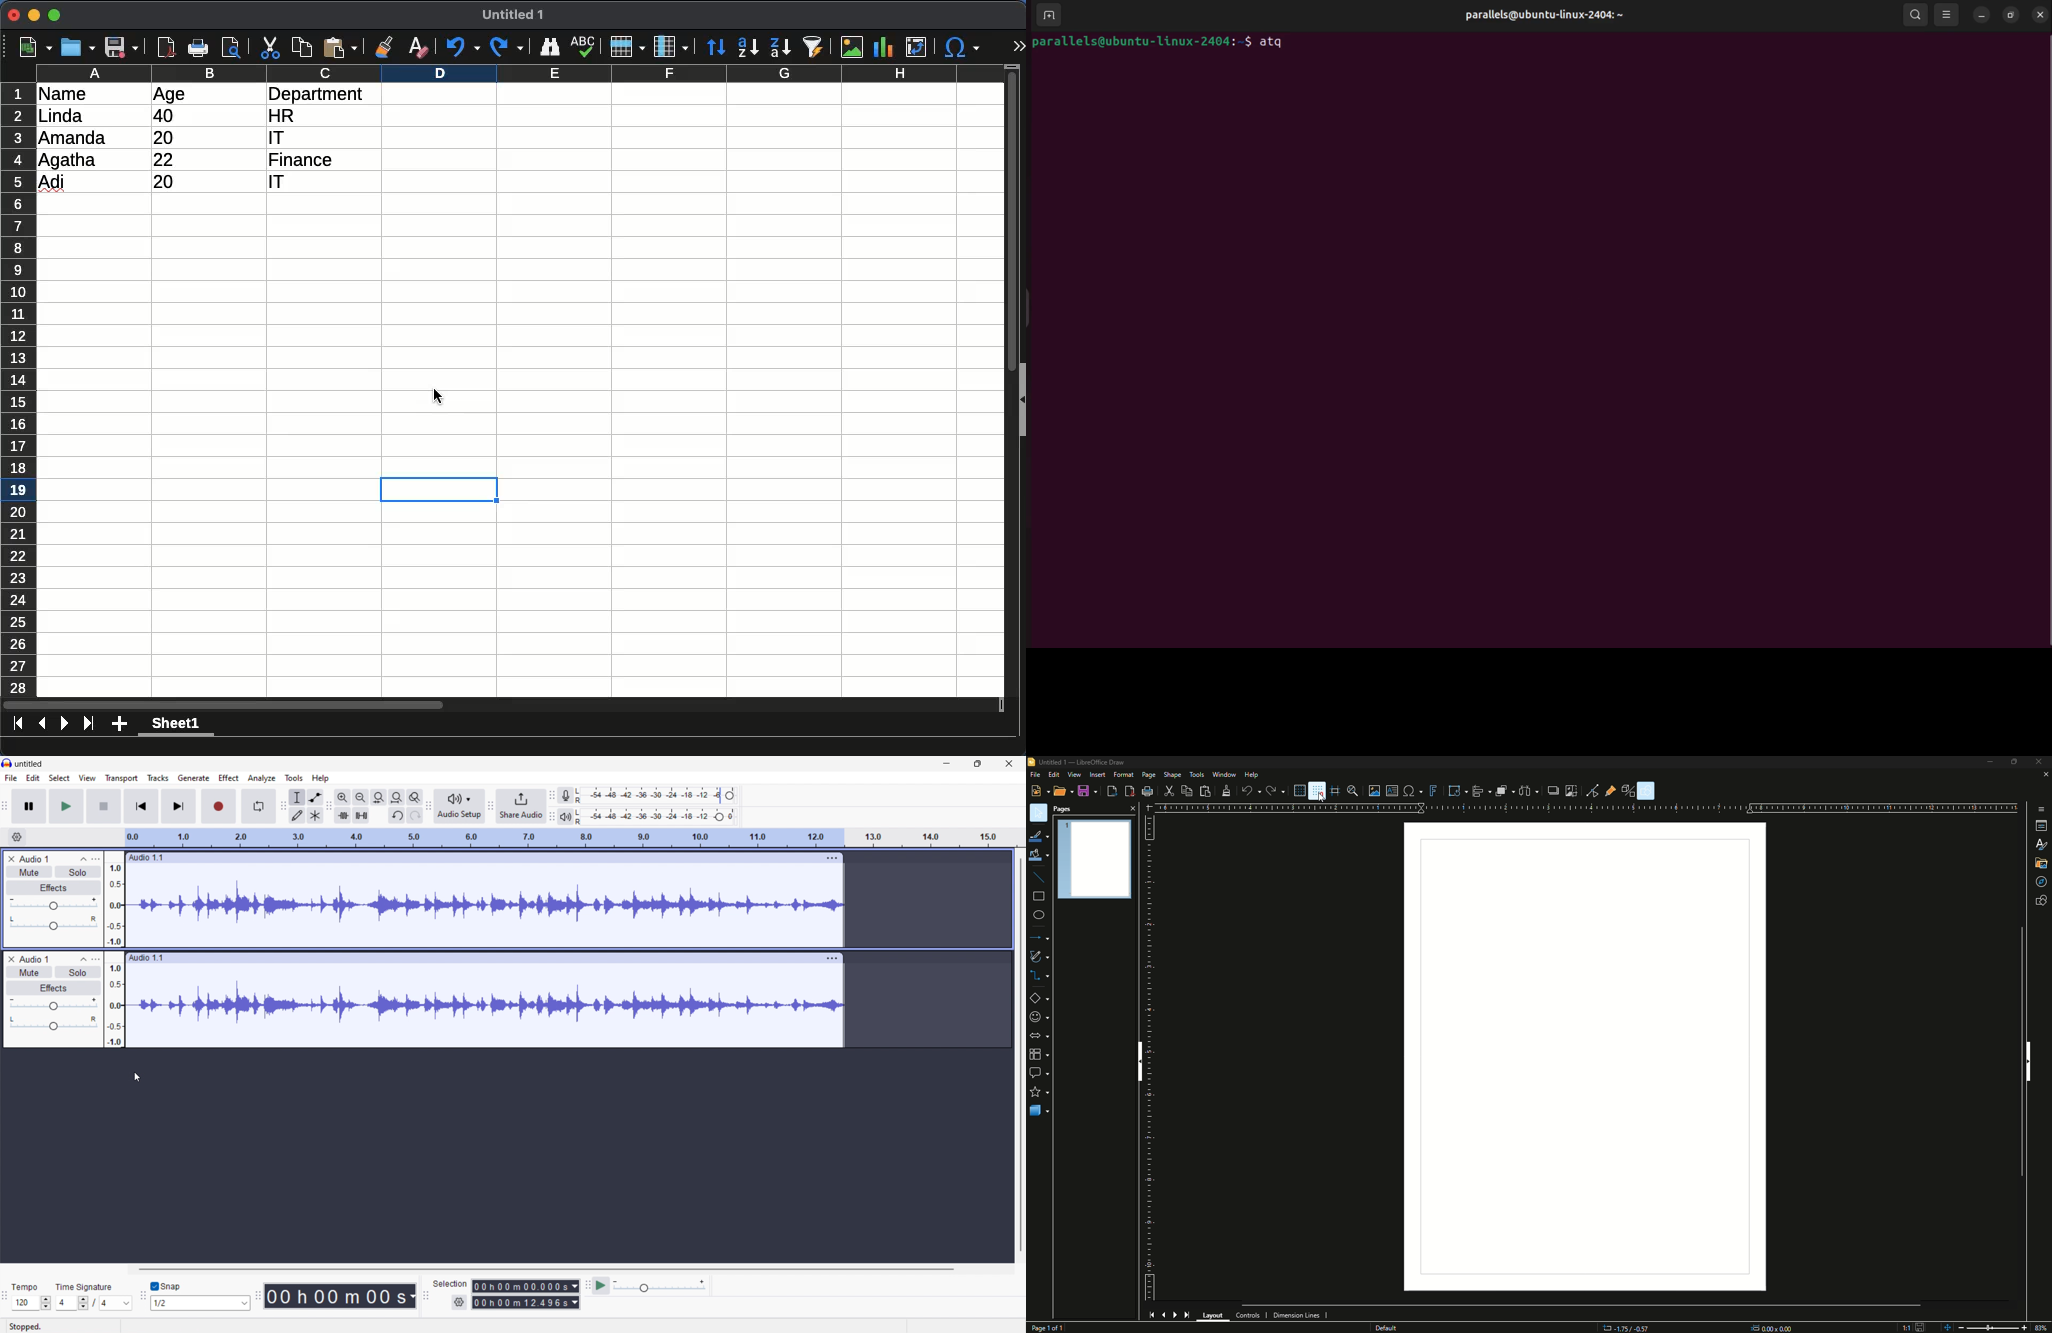 This screenshot has height=1344, width=2072. I want to click on maximize, so click(56, 14).